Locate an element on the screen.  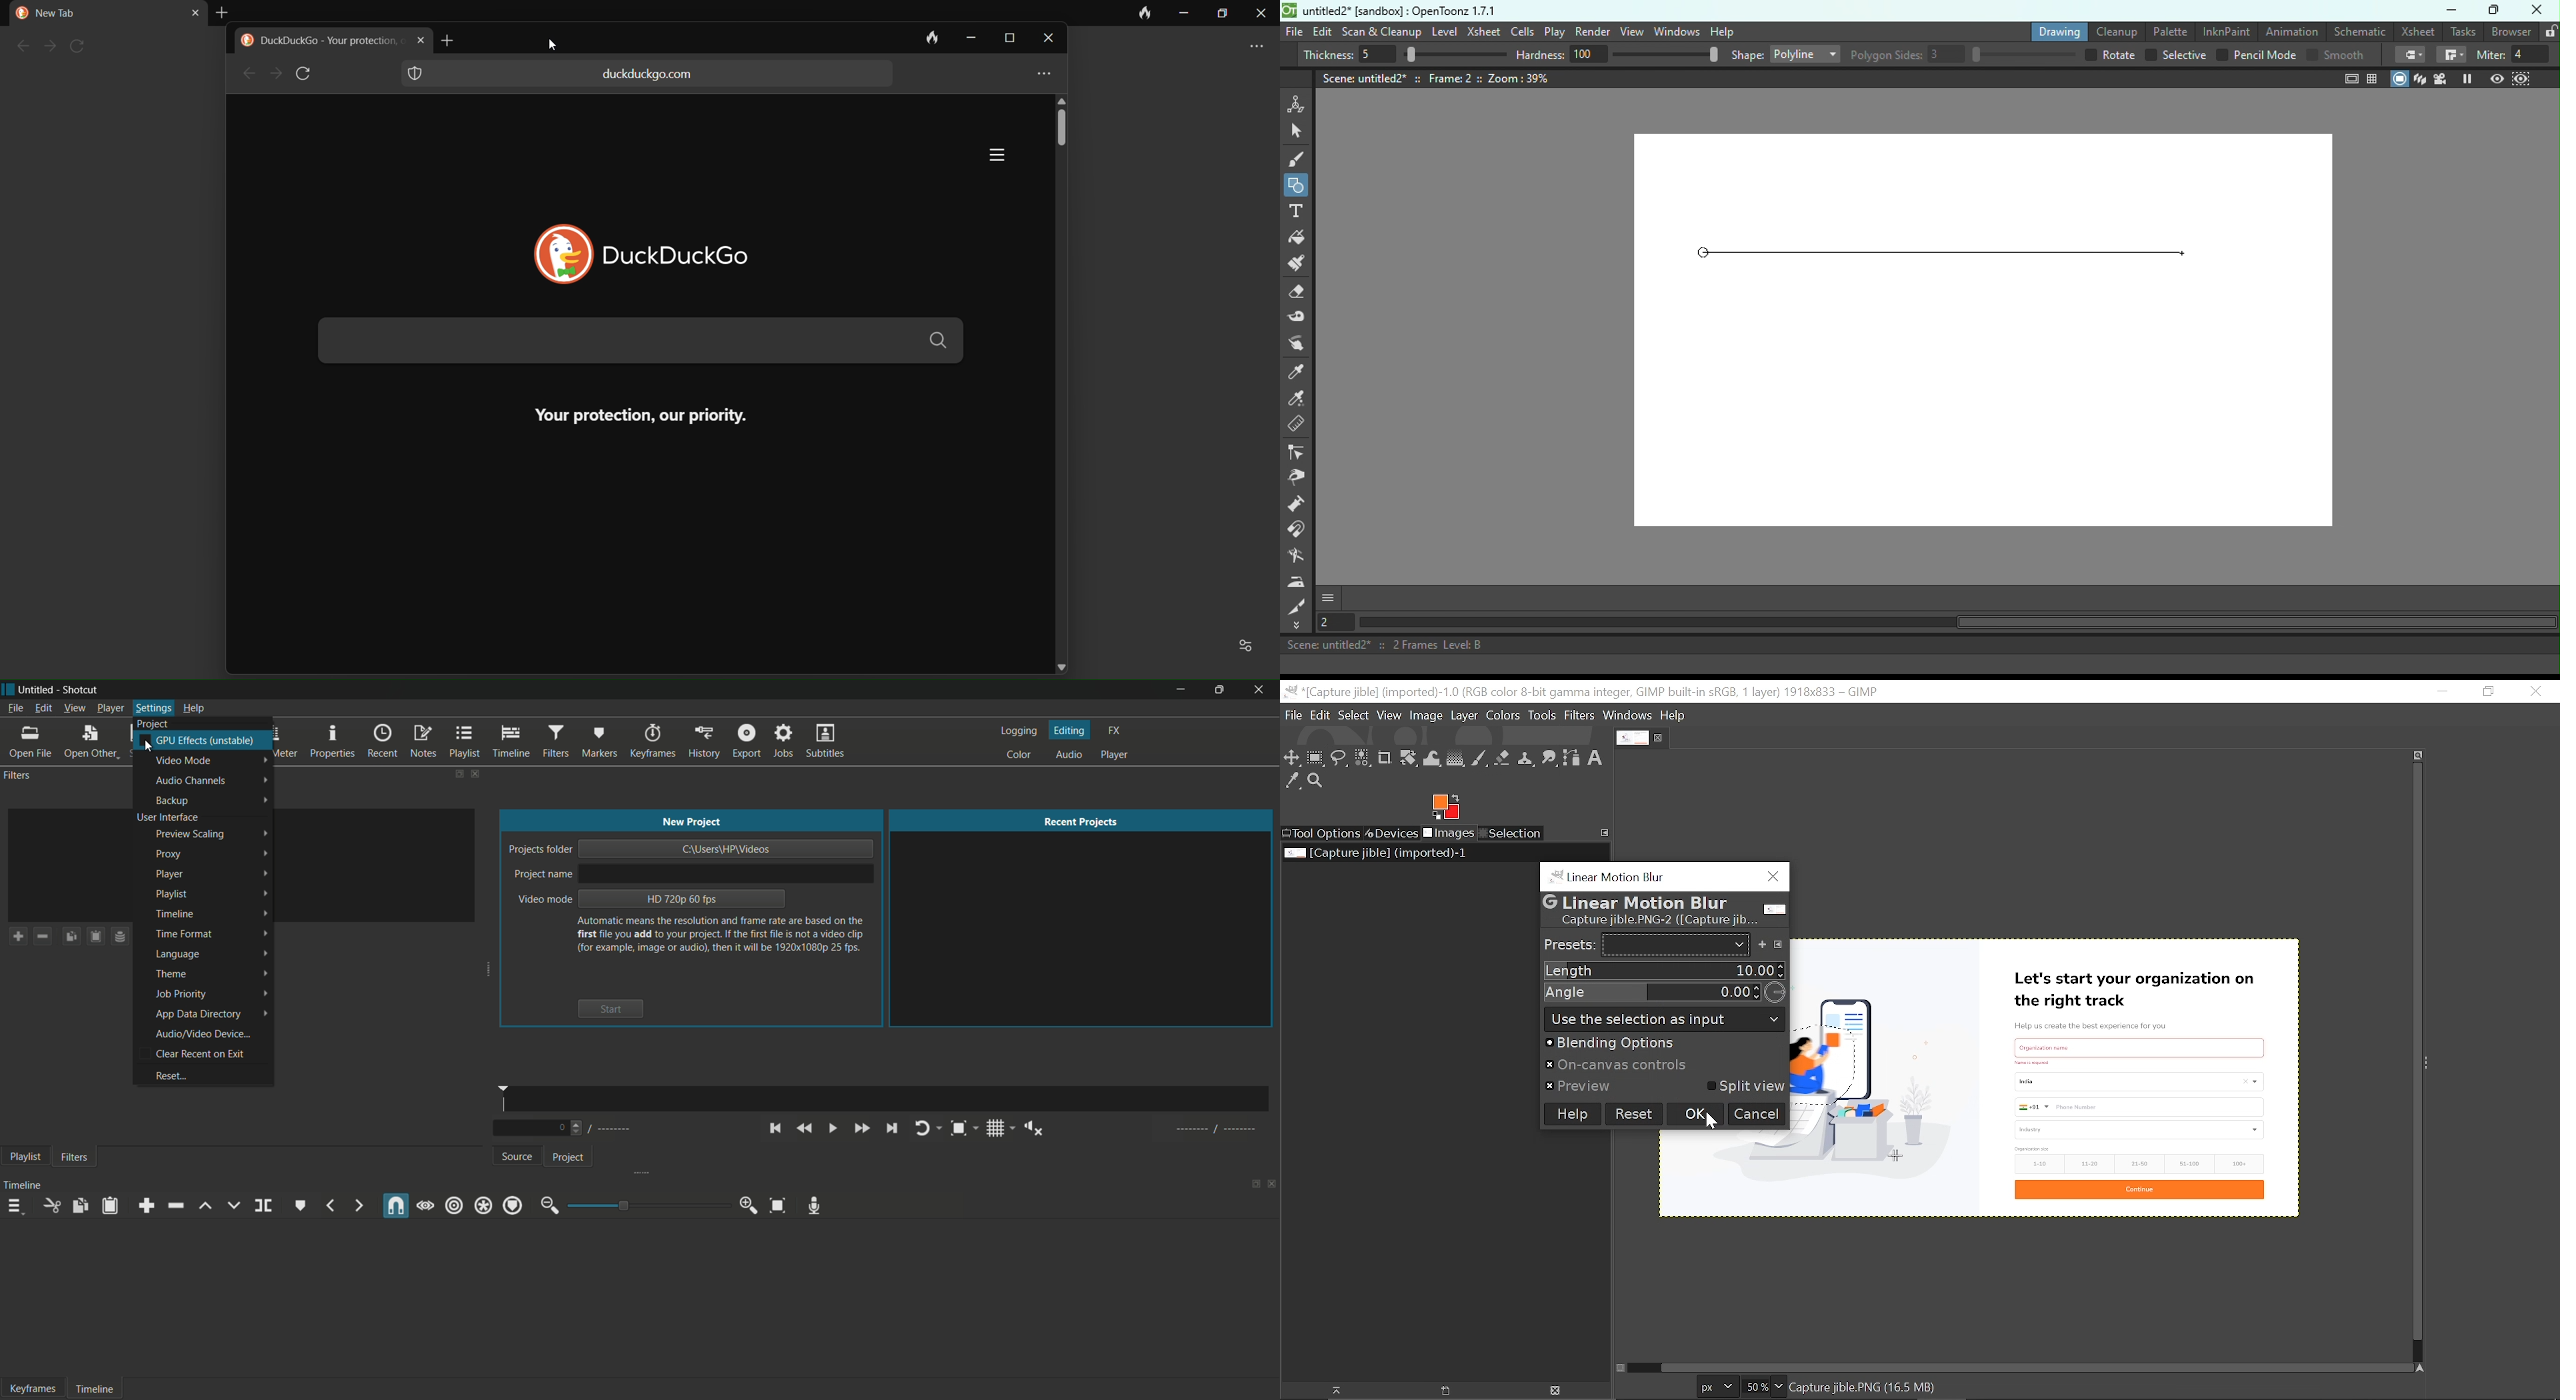
project name input bar is located at coordinates (725, 873).